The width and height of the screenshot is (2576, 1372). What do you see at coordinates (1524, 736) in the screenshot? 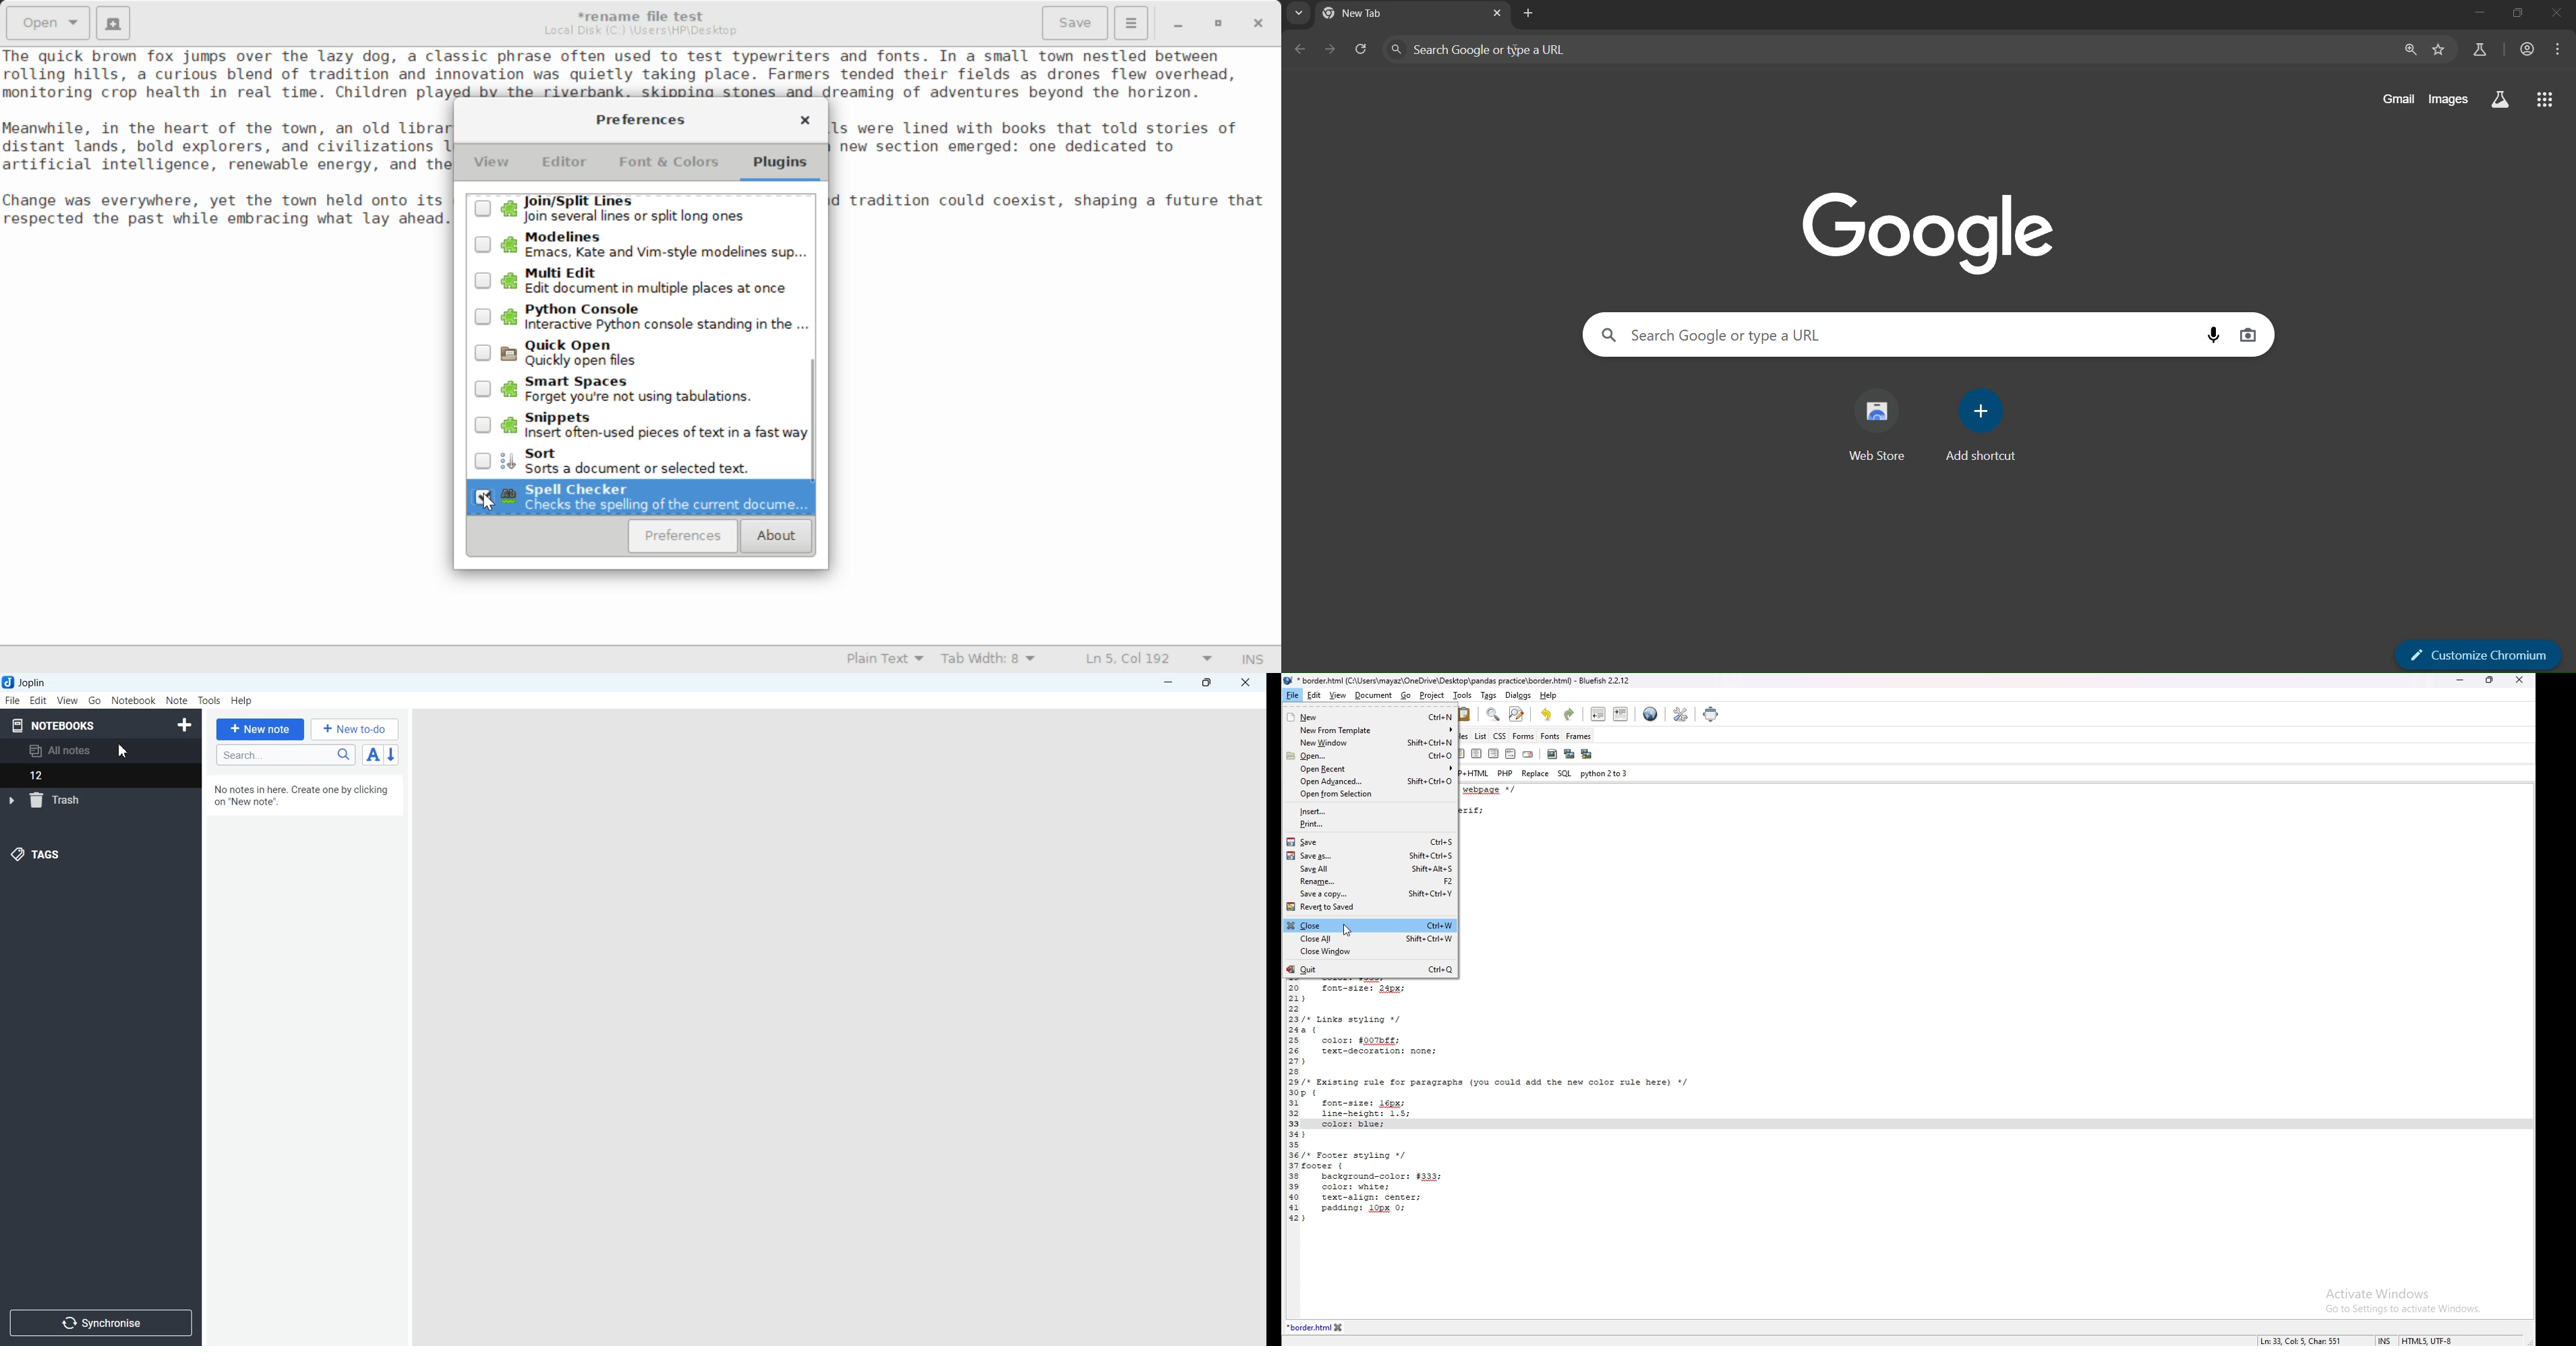
I see `forms` at bounding box center [1524, 736].